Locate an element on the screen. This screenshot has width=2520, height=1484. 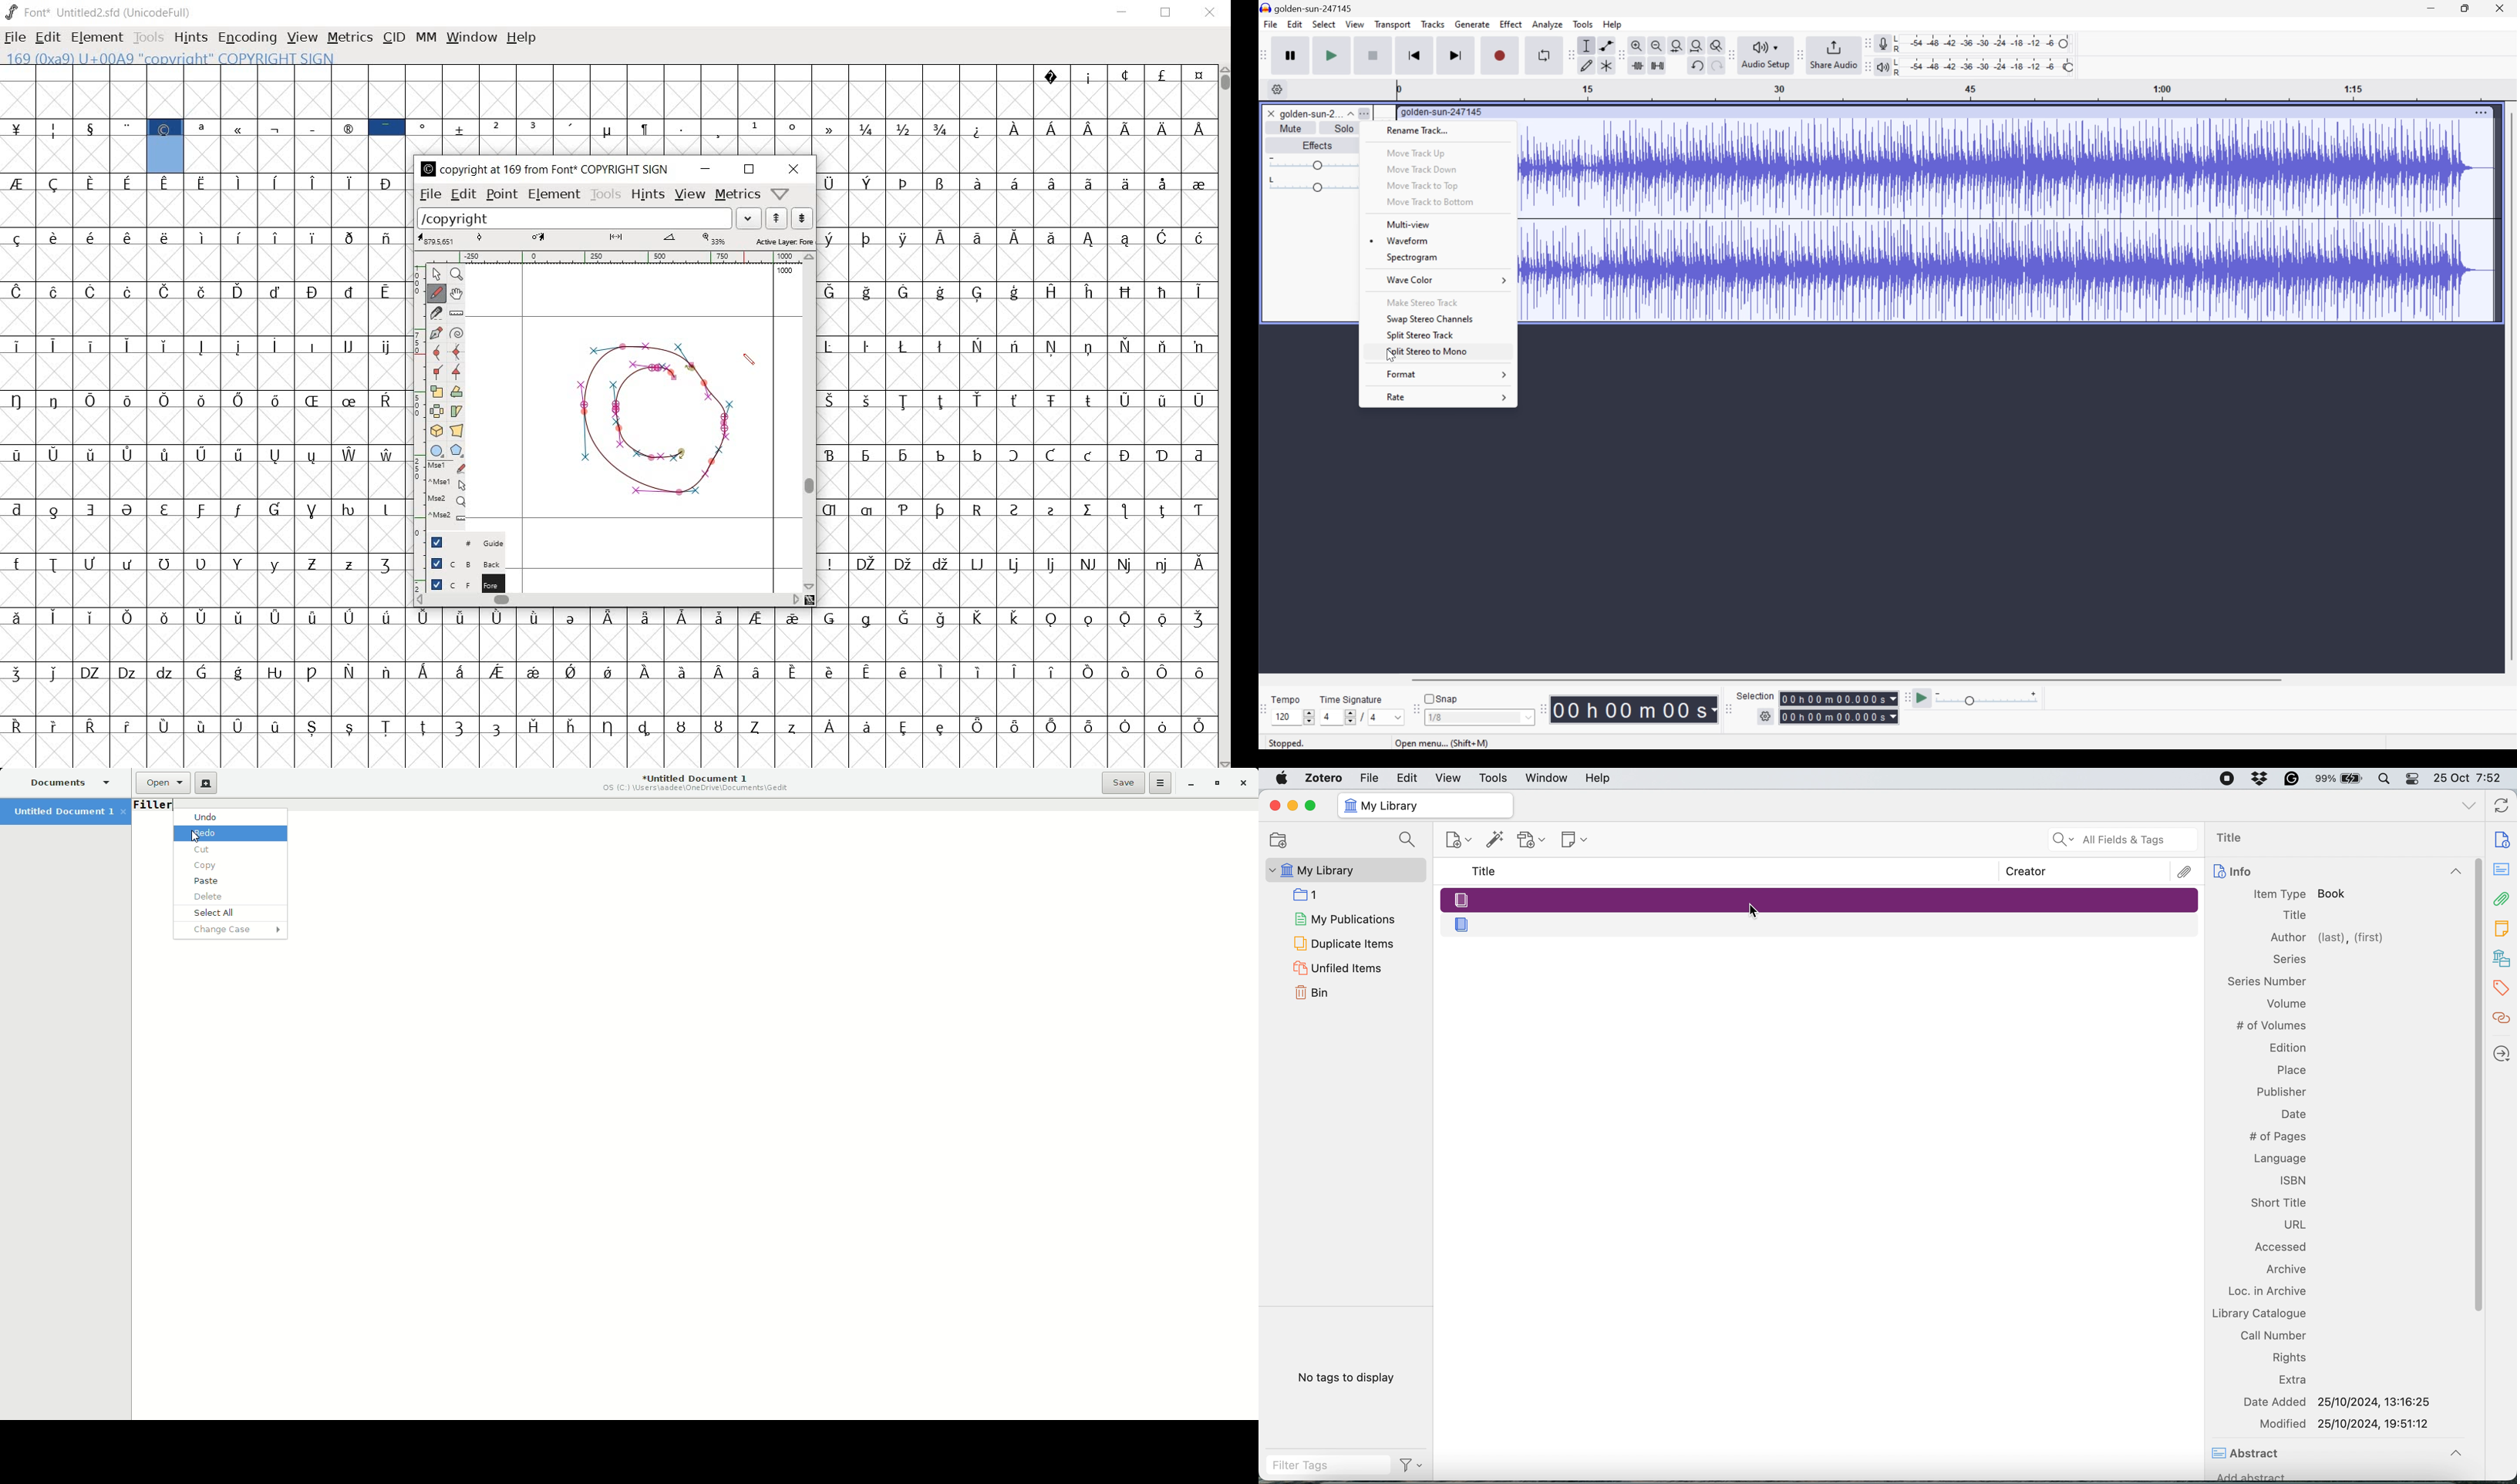
Stop is located at coordinates (1373, 56).